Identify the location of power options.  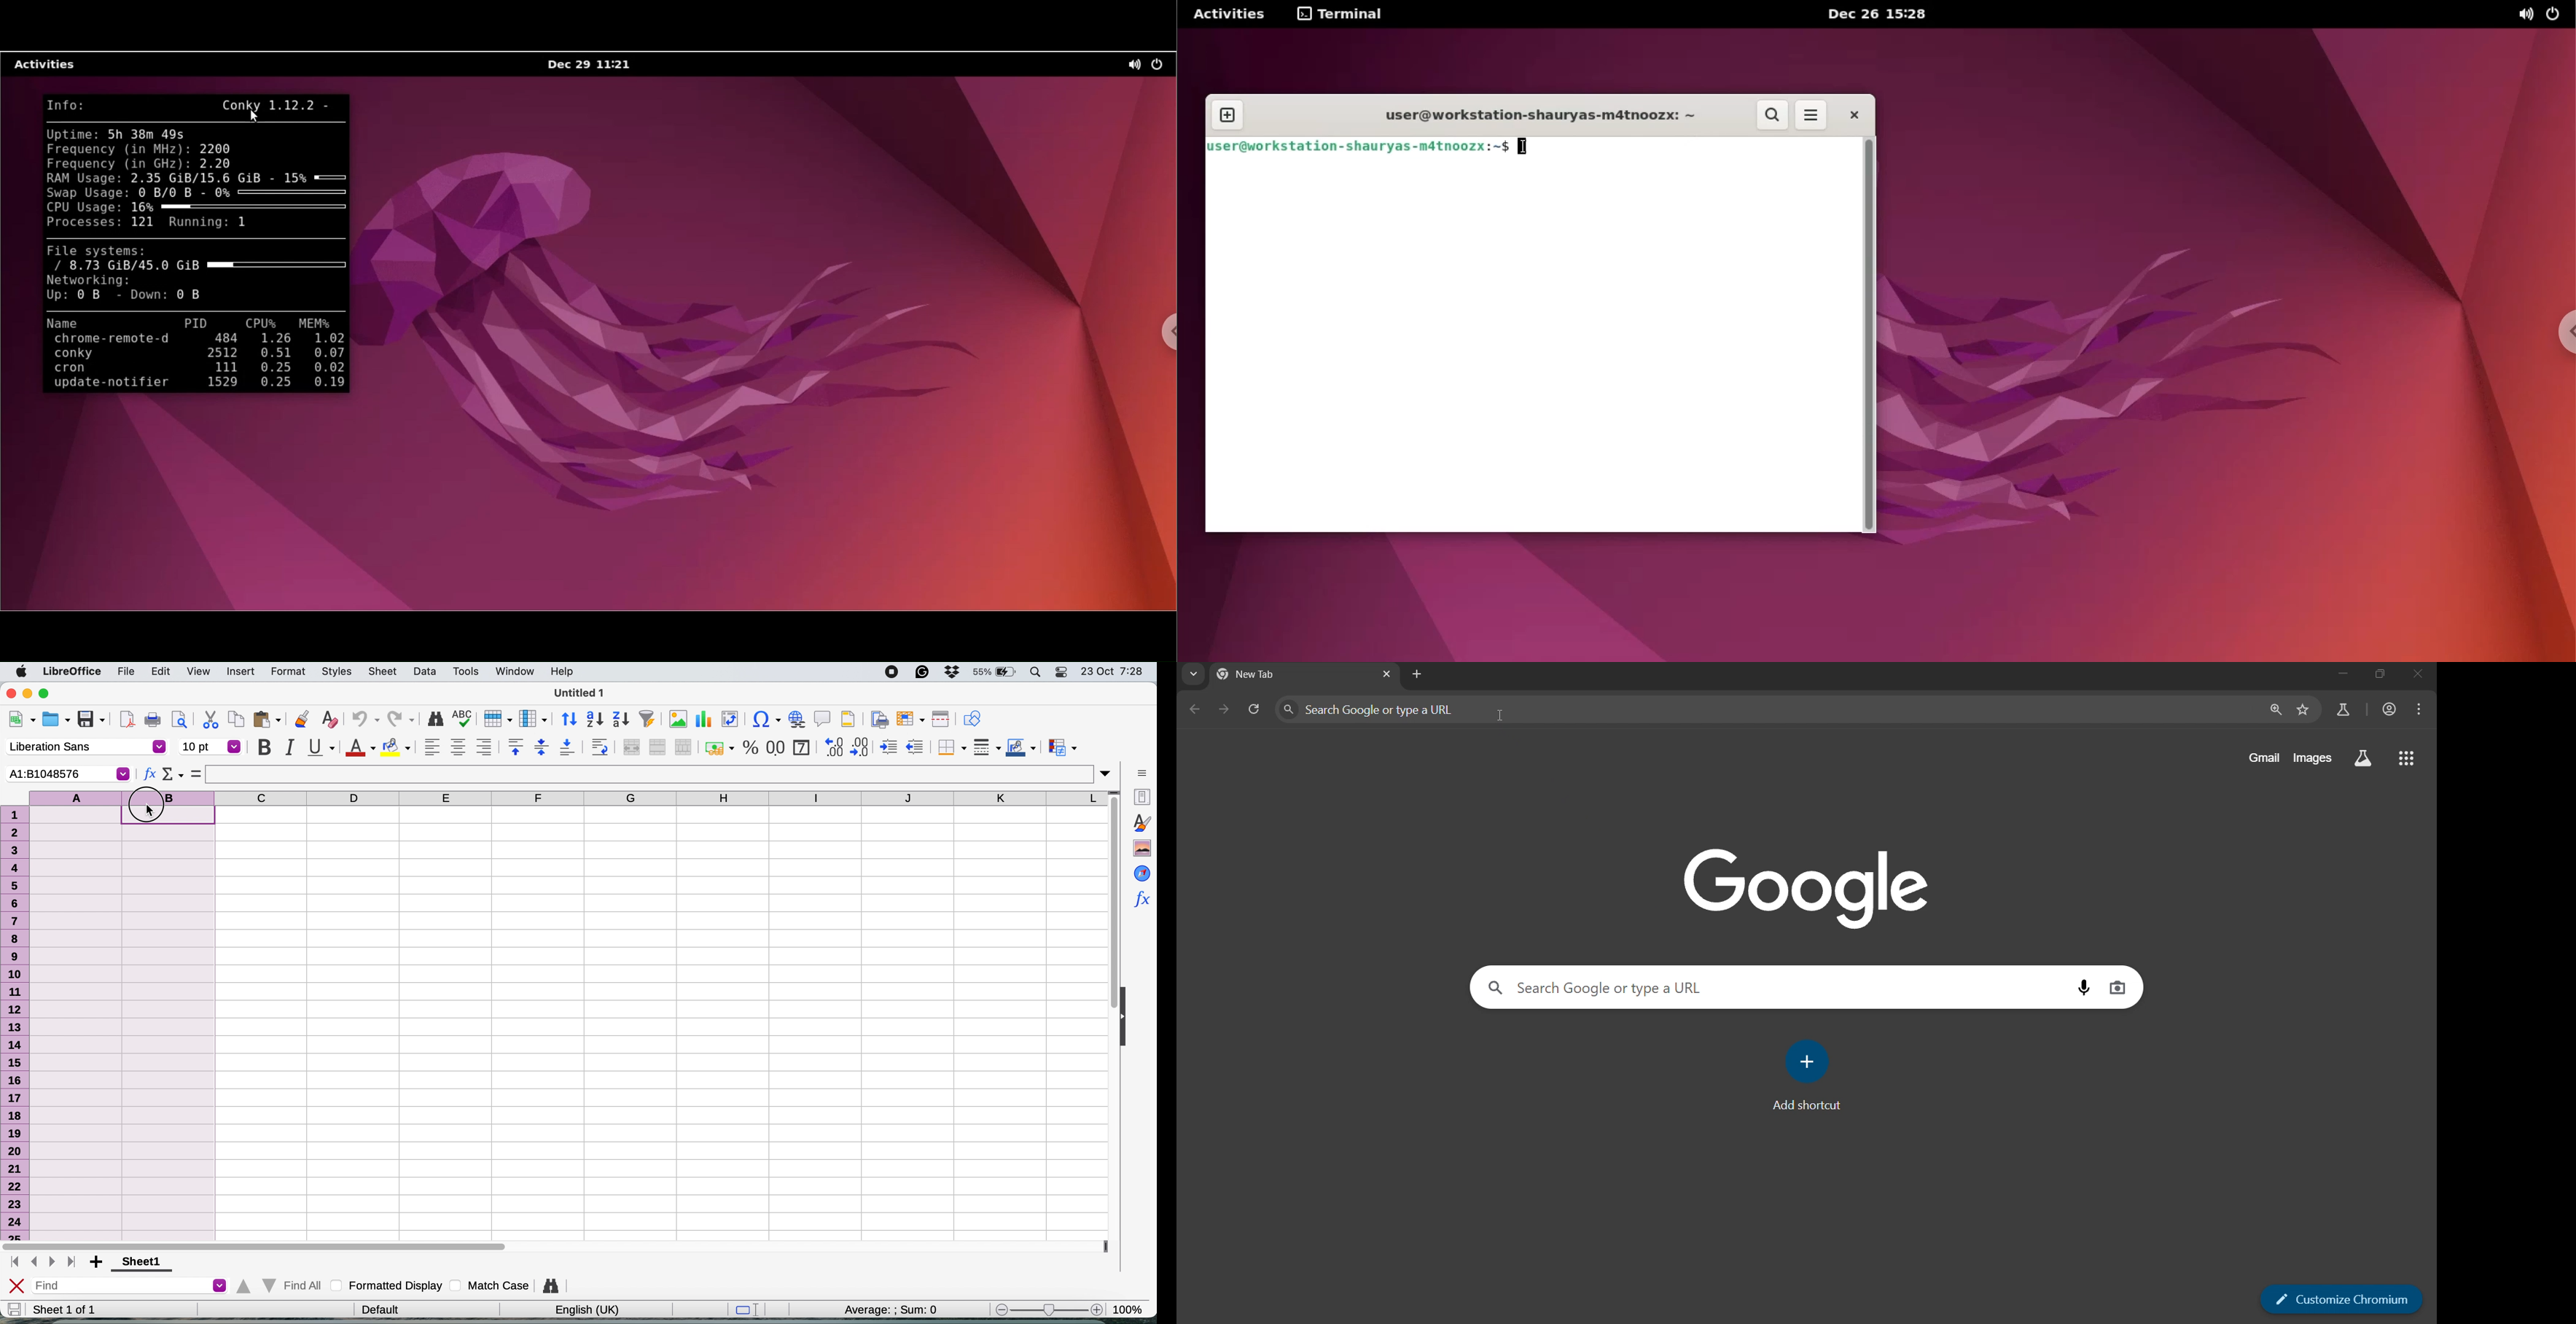
(2559, 14).